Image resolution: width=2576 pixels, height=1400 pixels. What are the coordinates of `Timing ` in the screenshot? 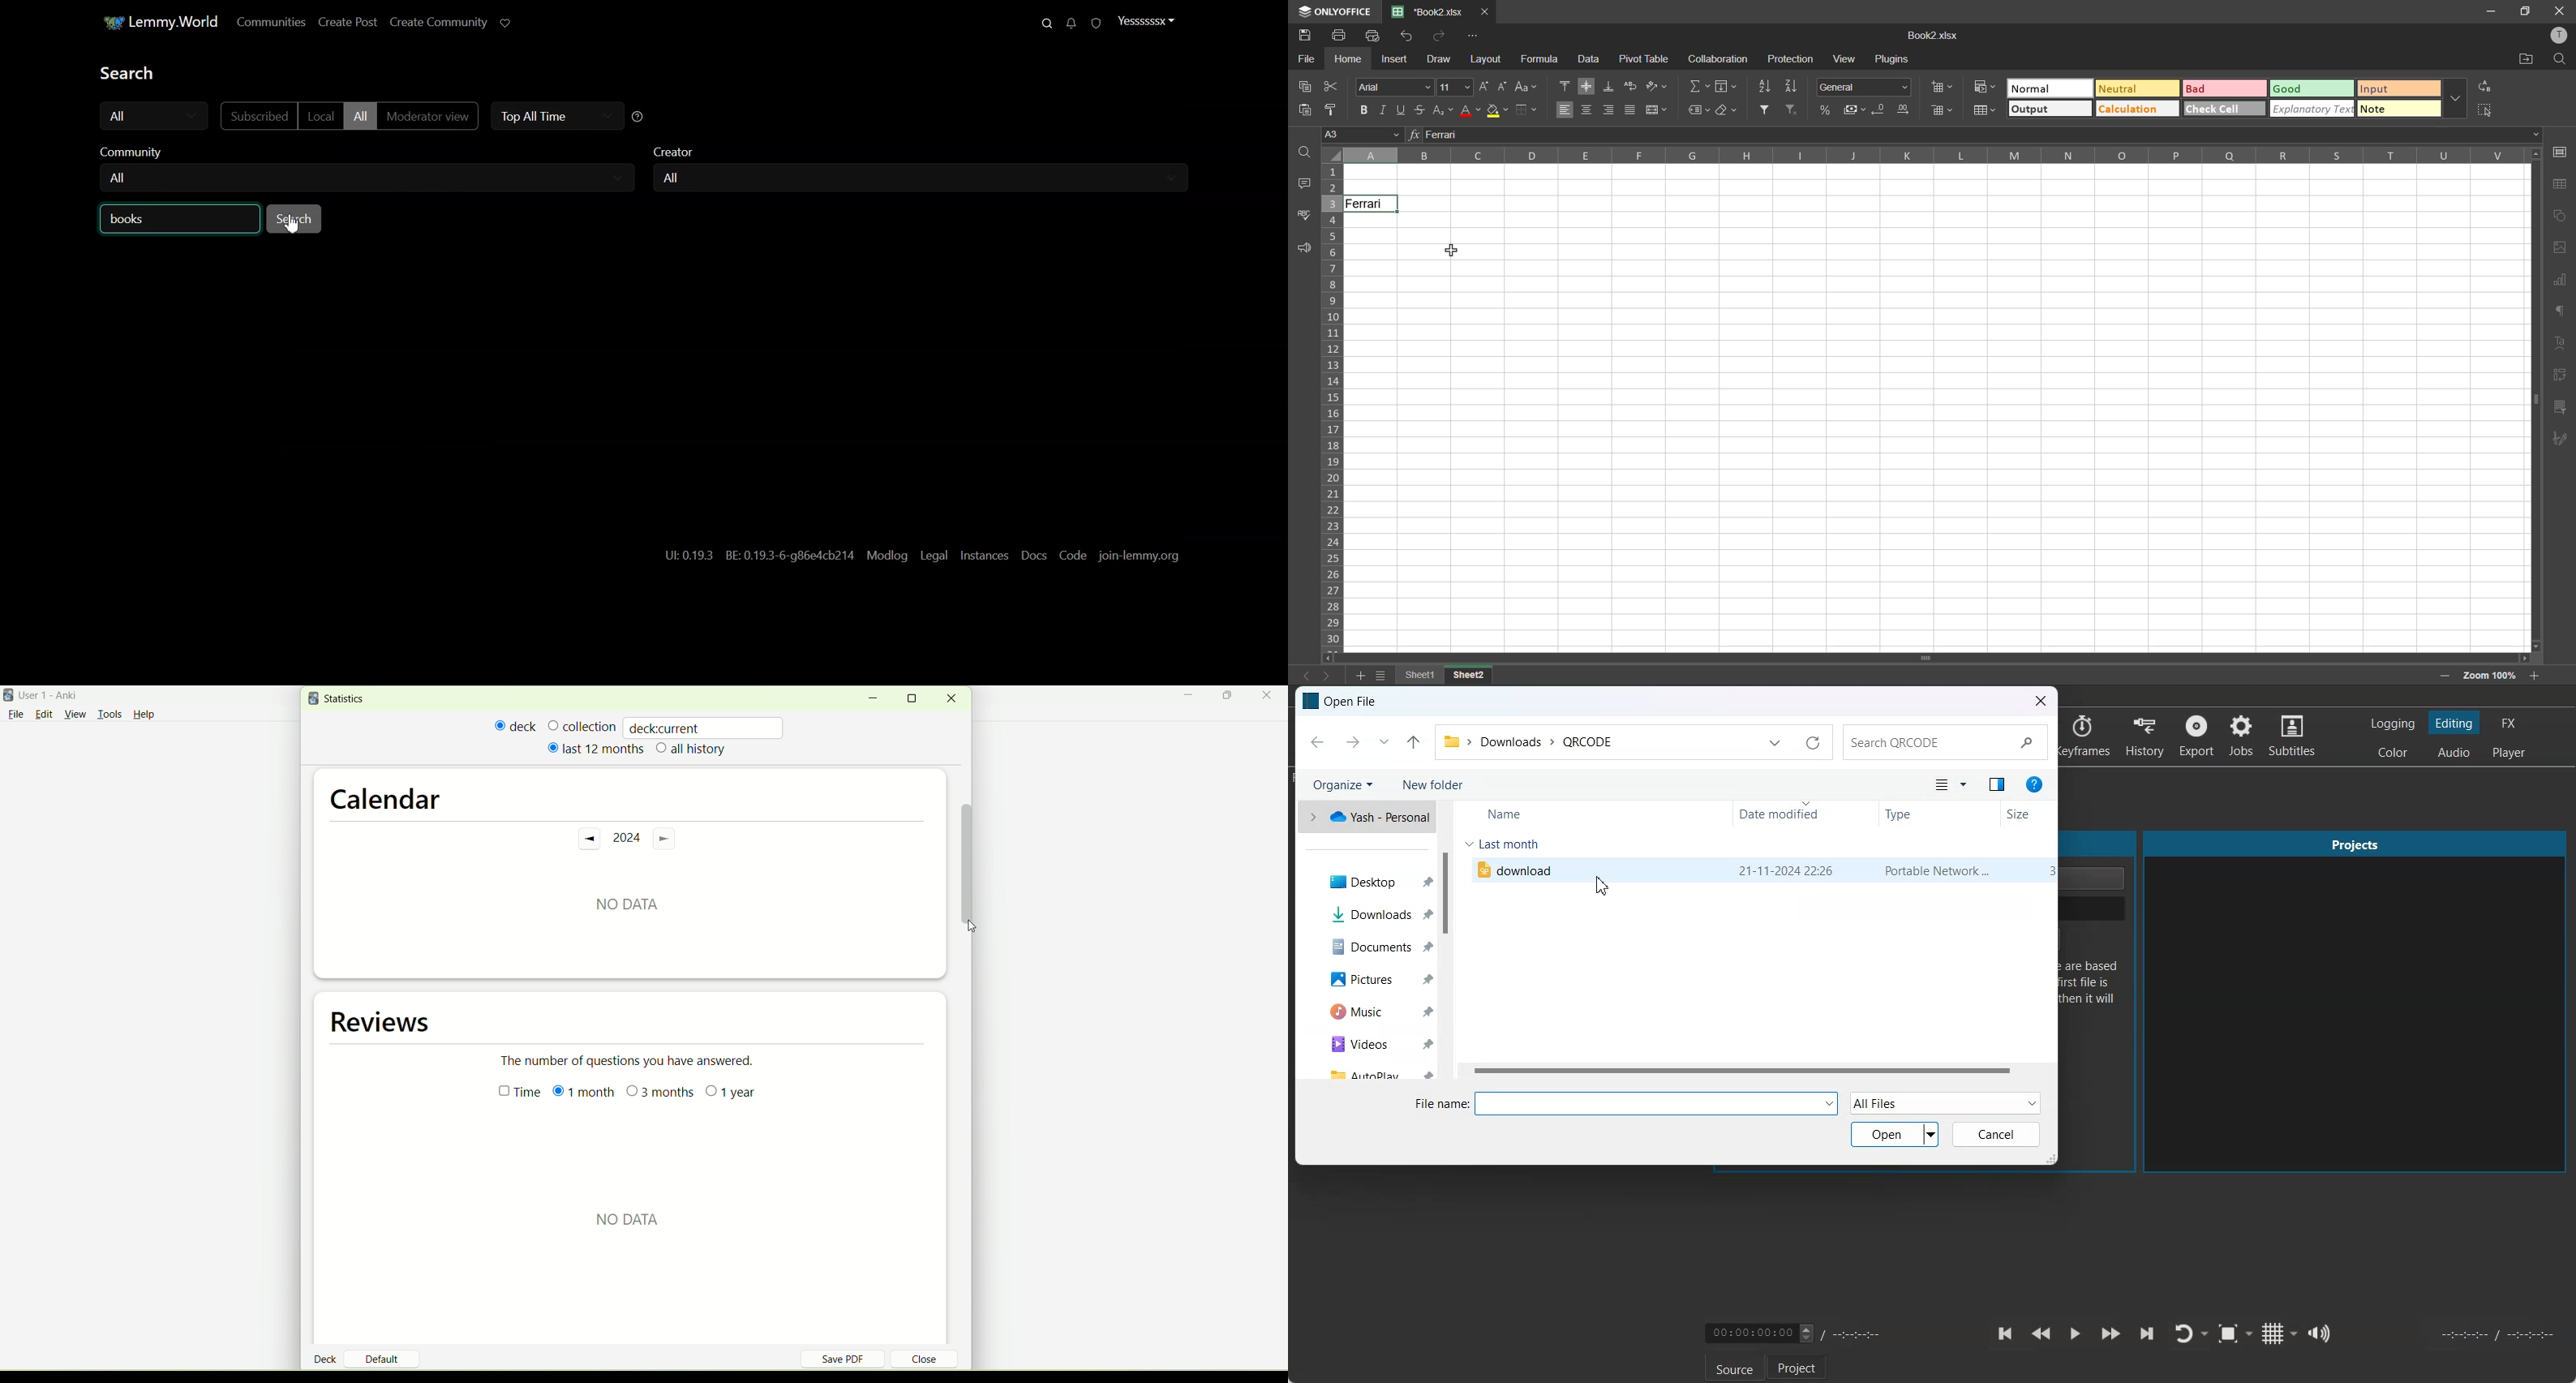 It's located at (1856, 1334).